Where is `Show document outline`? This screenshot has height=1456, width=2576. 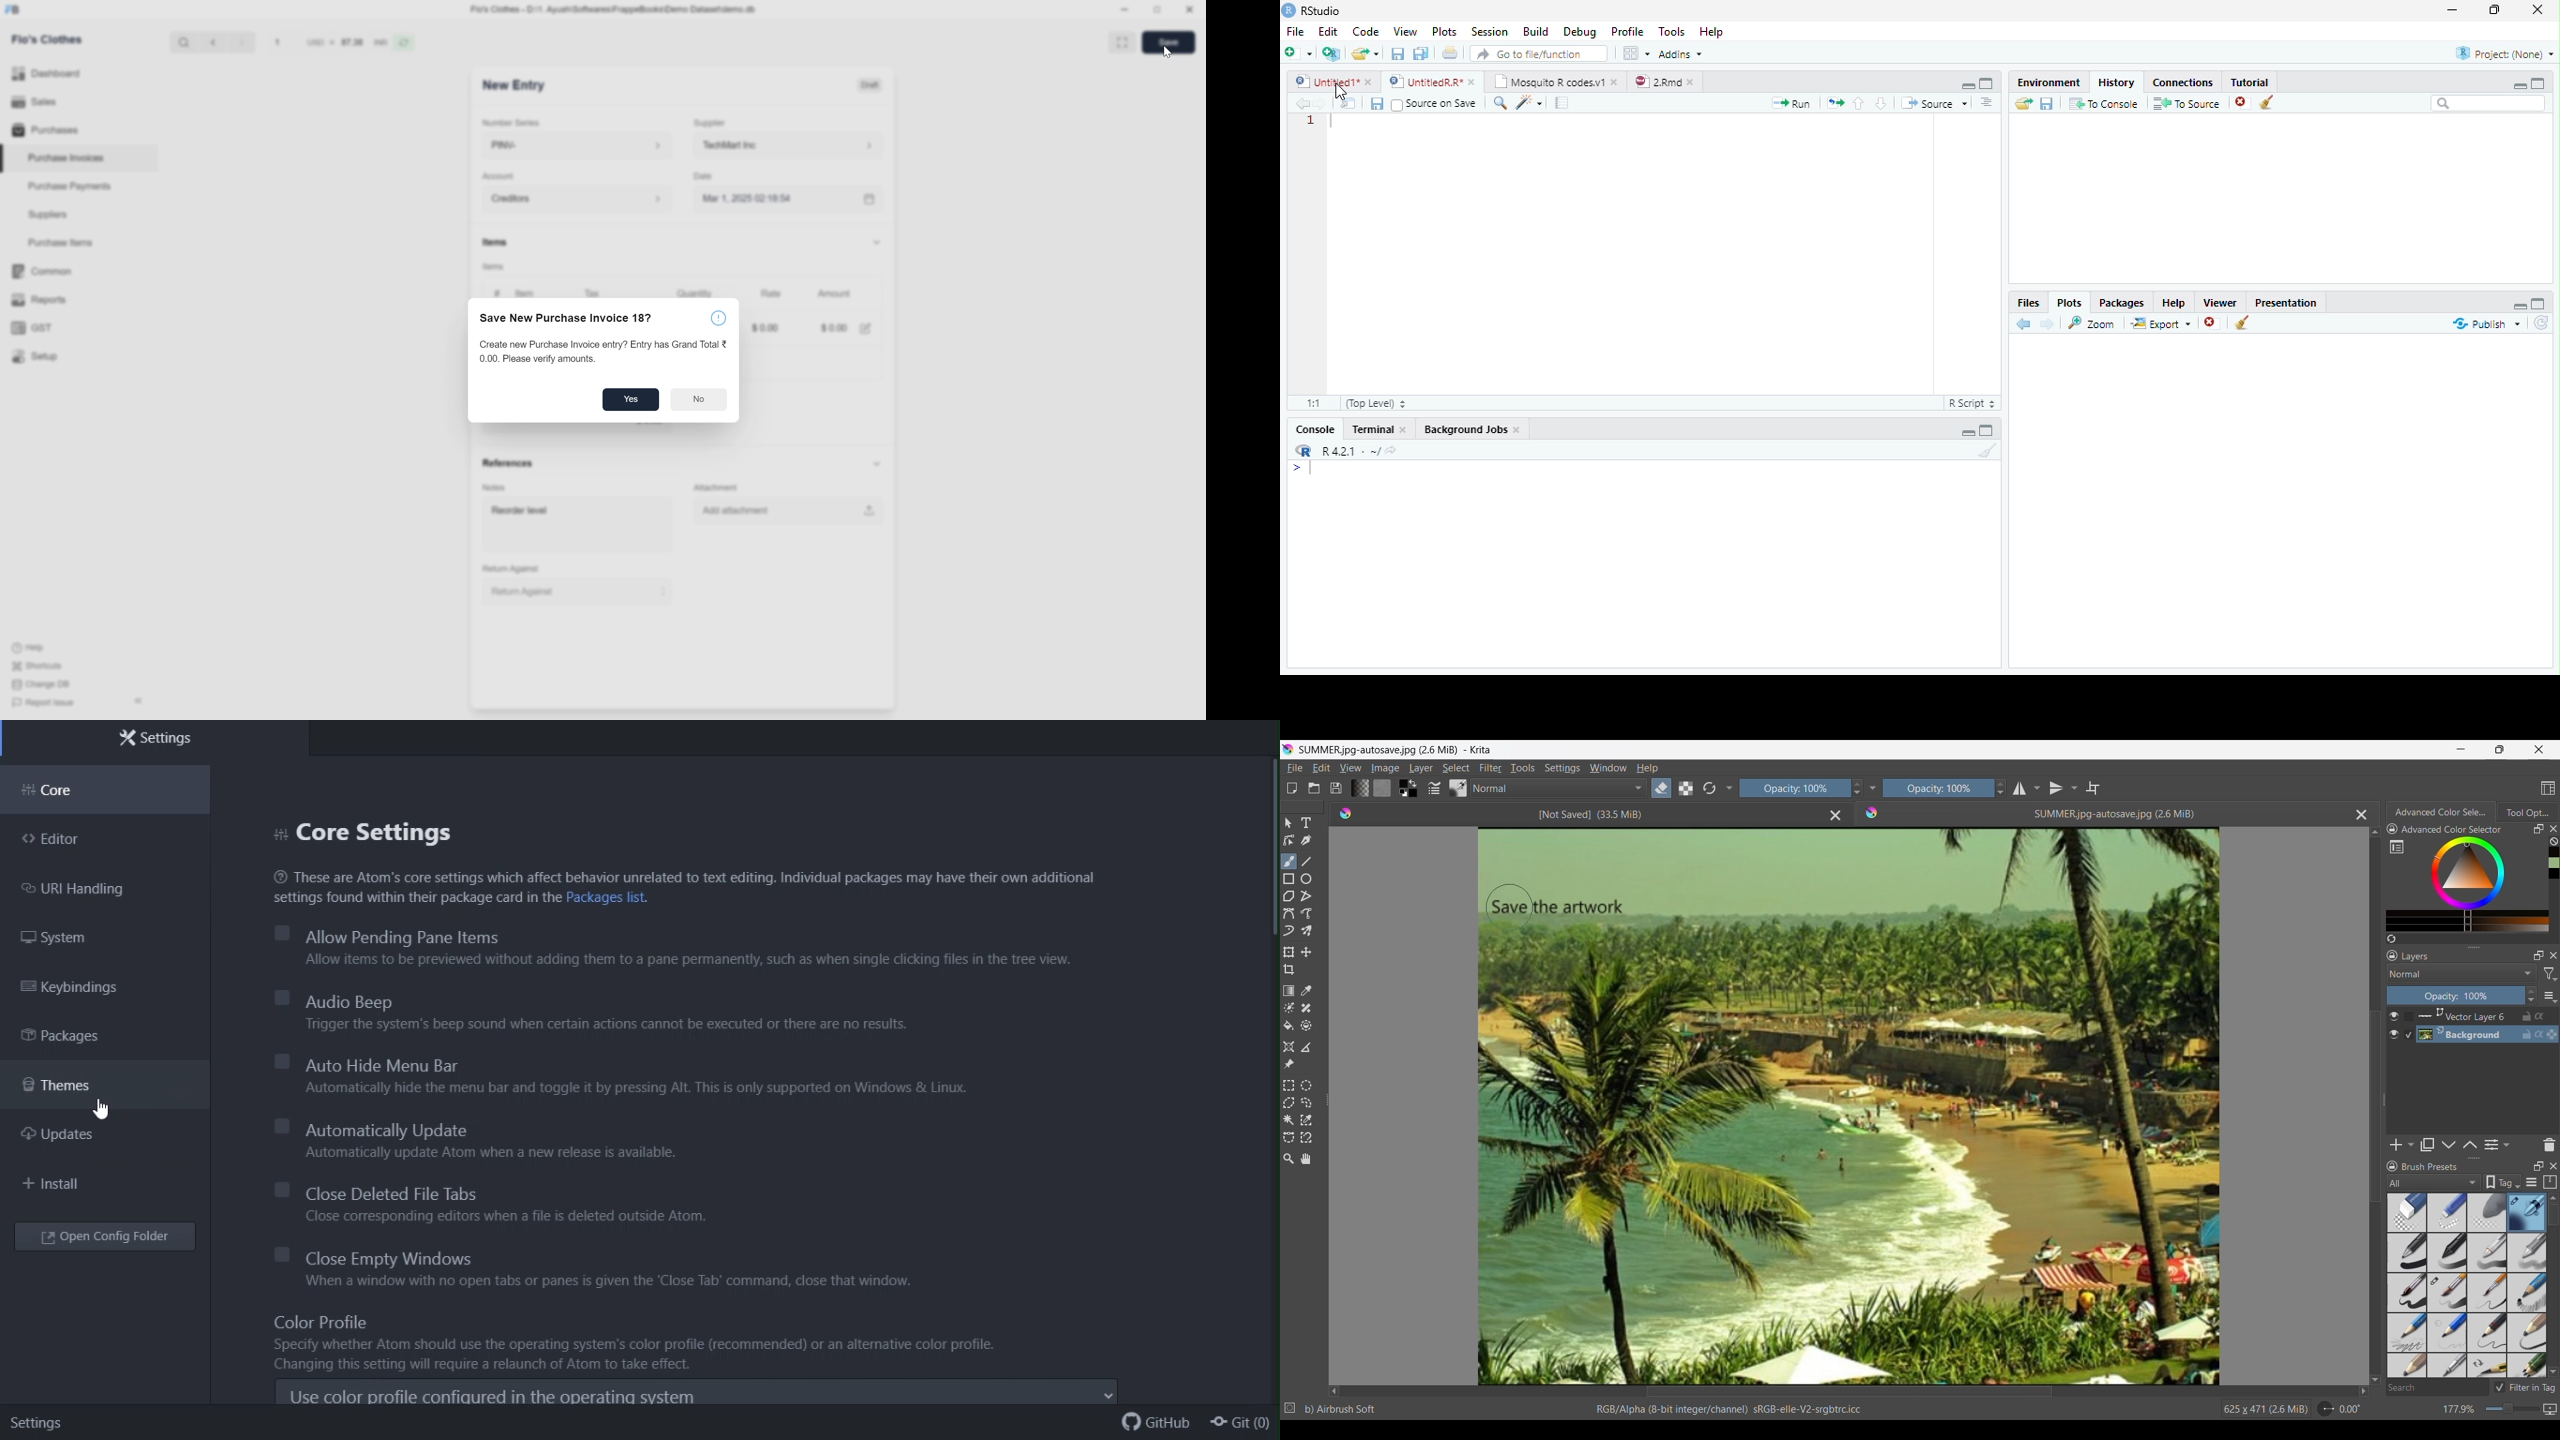 Show document outline is located at coordinates (1987, 104).